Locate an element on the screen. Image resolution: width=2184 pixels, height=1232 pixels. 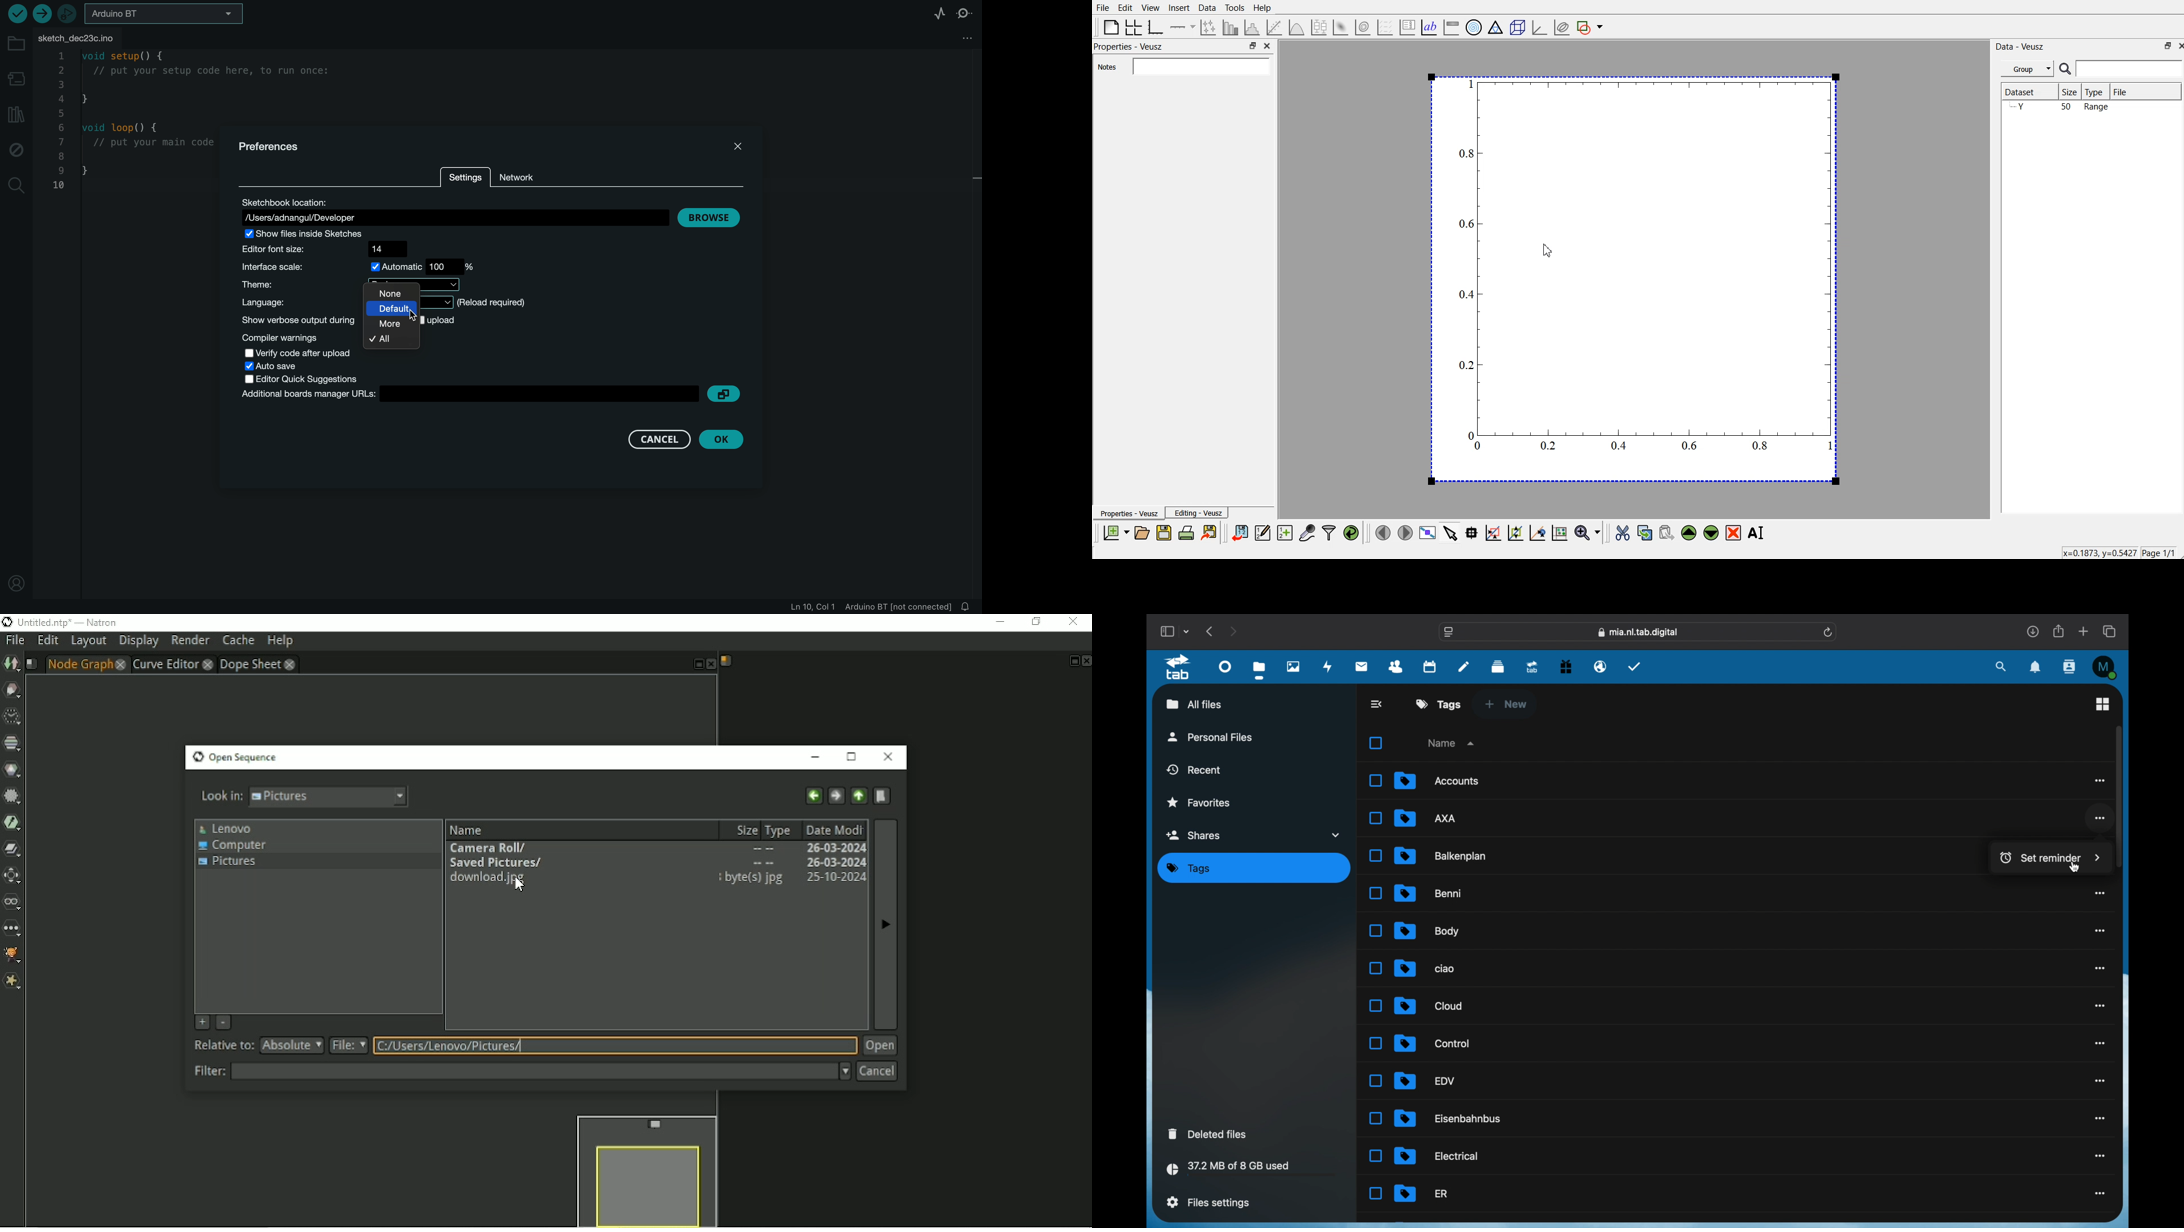
library manager is located at coordinates (17, 117).